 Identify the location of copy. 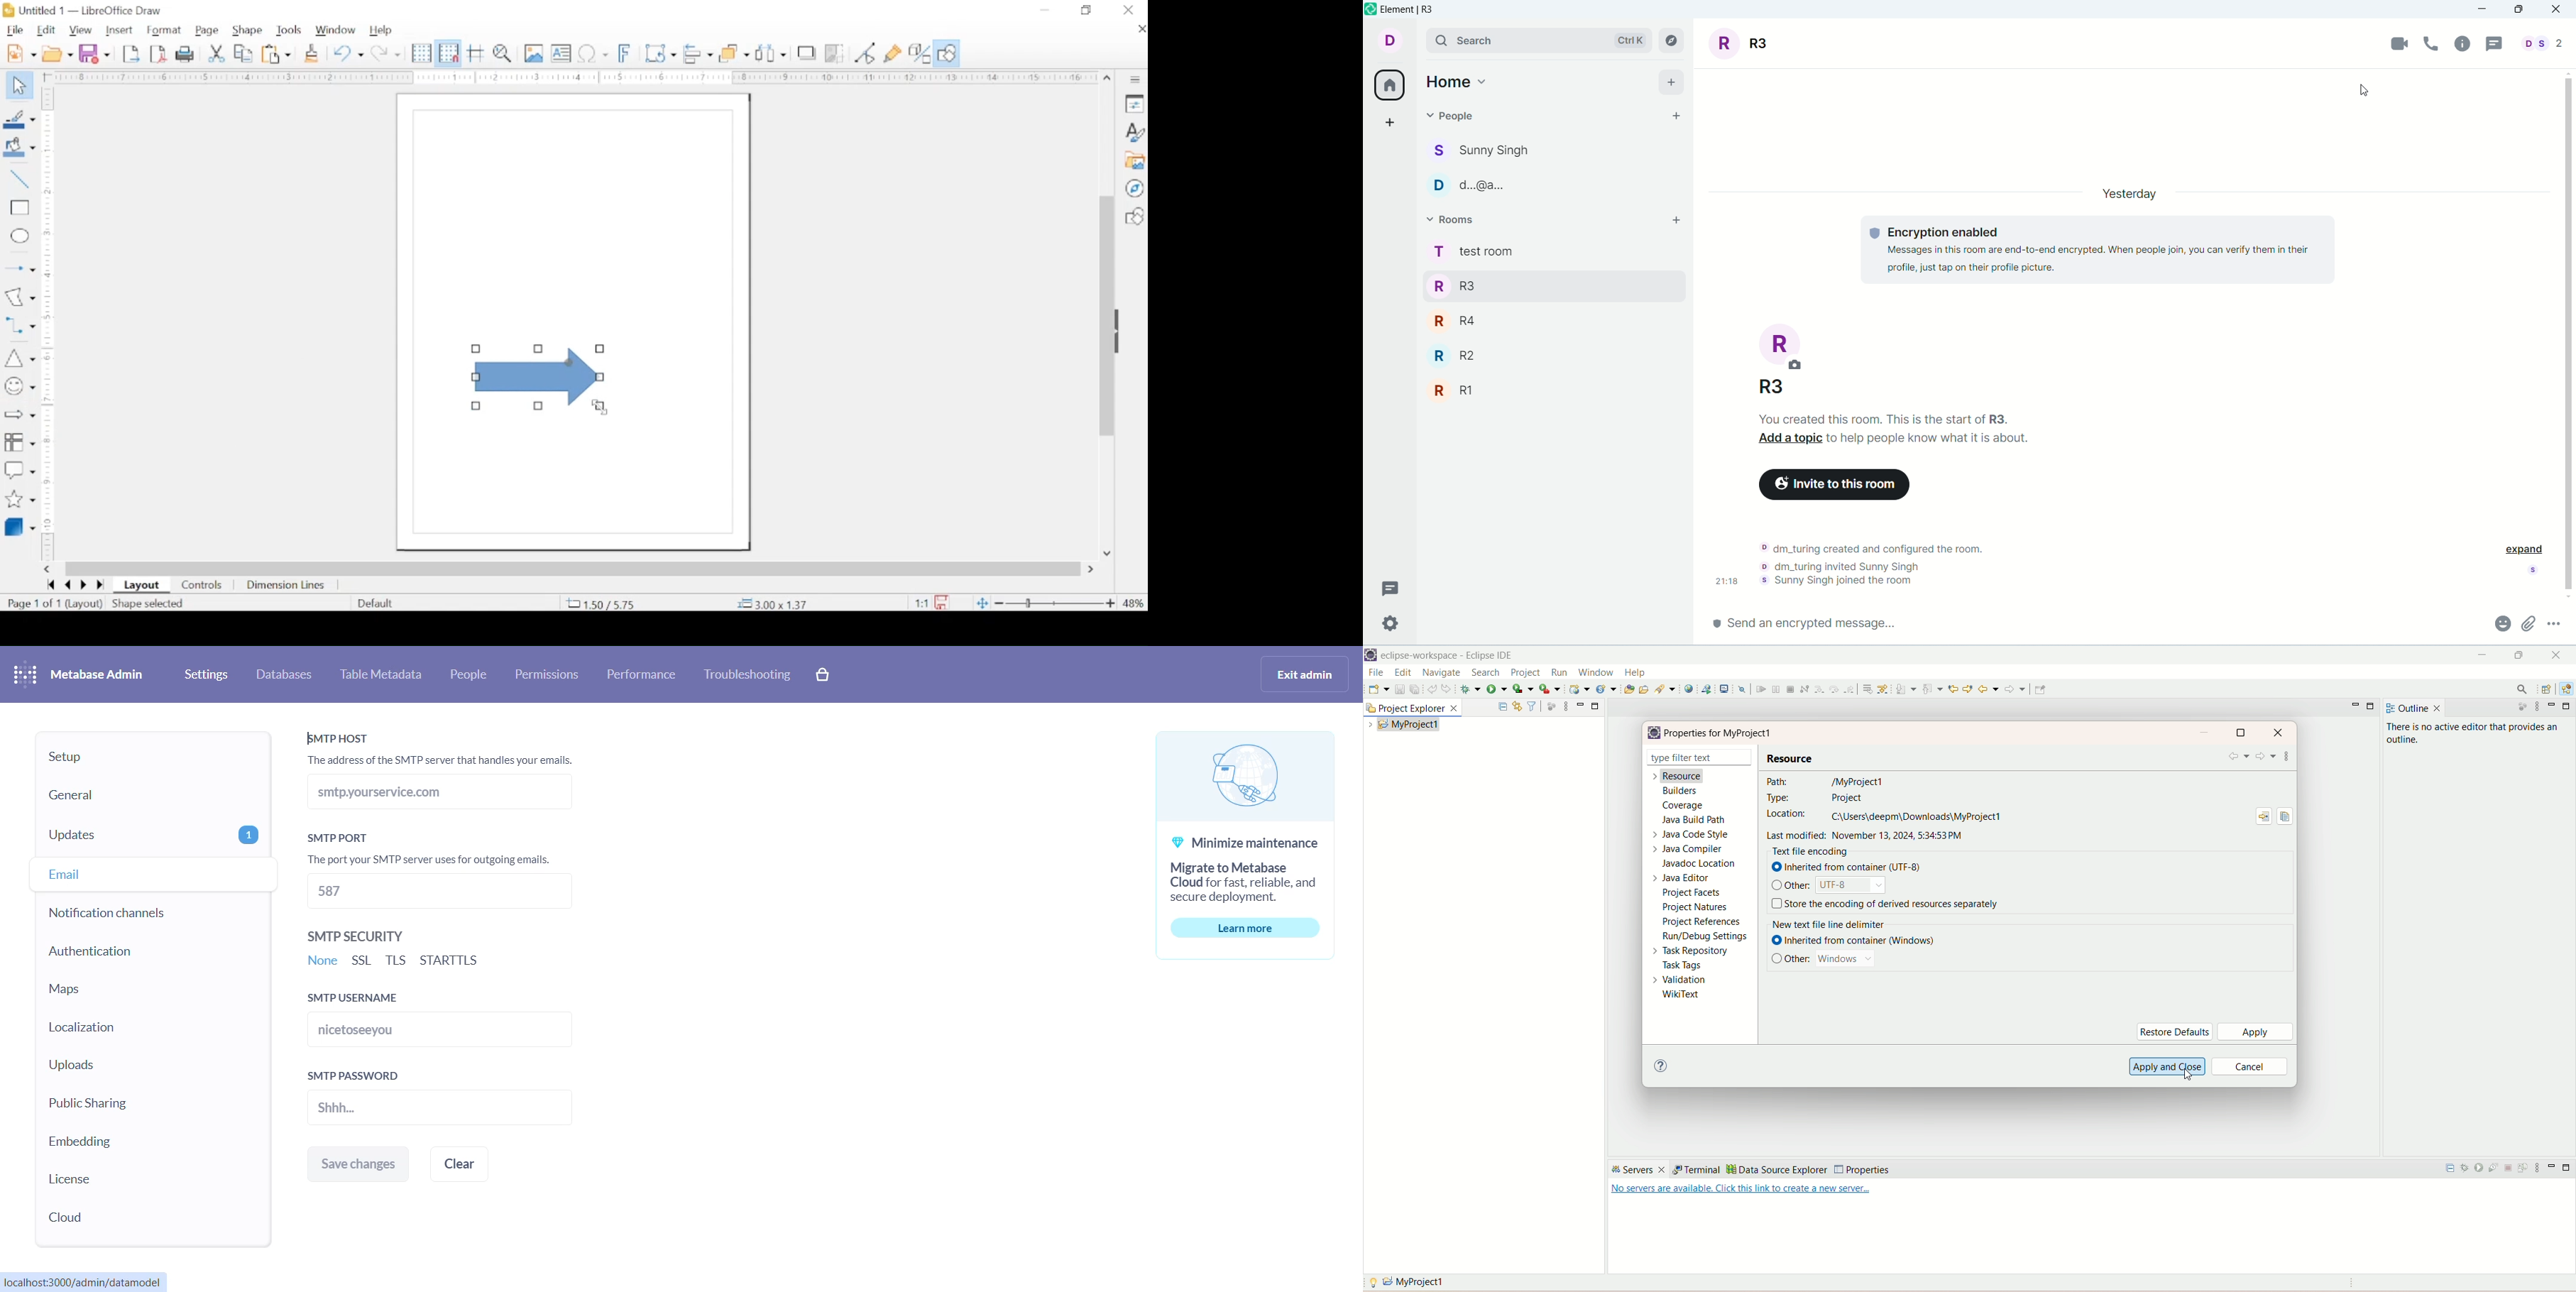
(244, 53).